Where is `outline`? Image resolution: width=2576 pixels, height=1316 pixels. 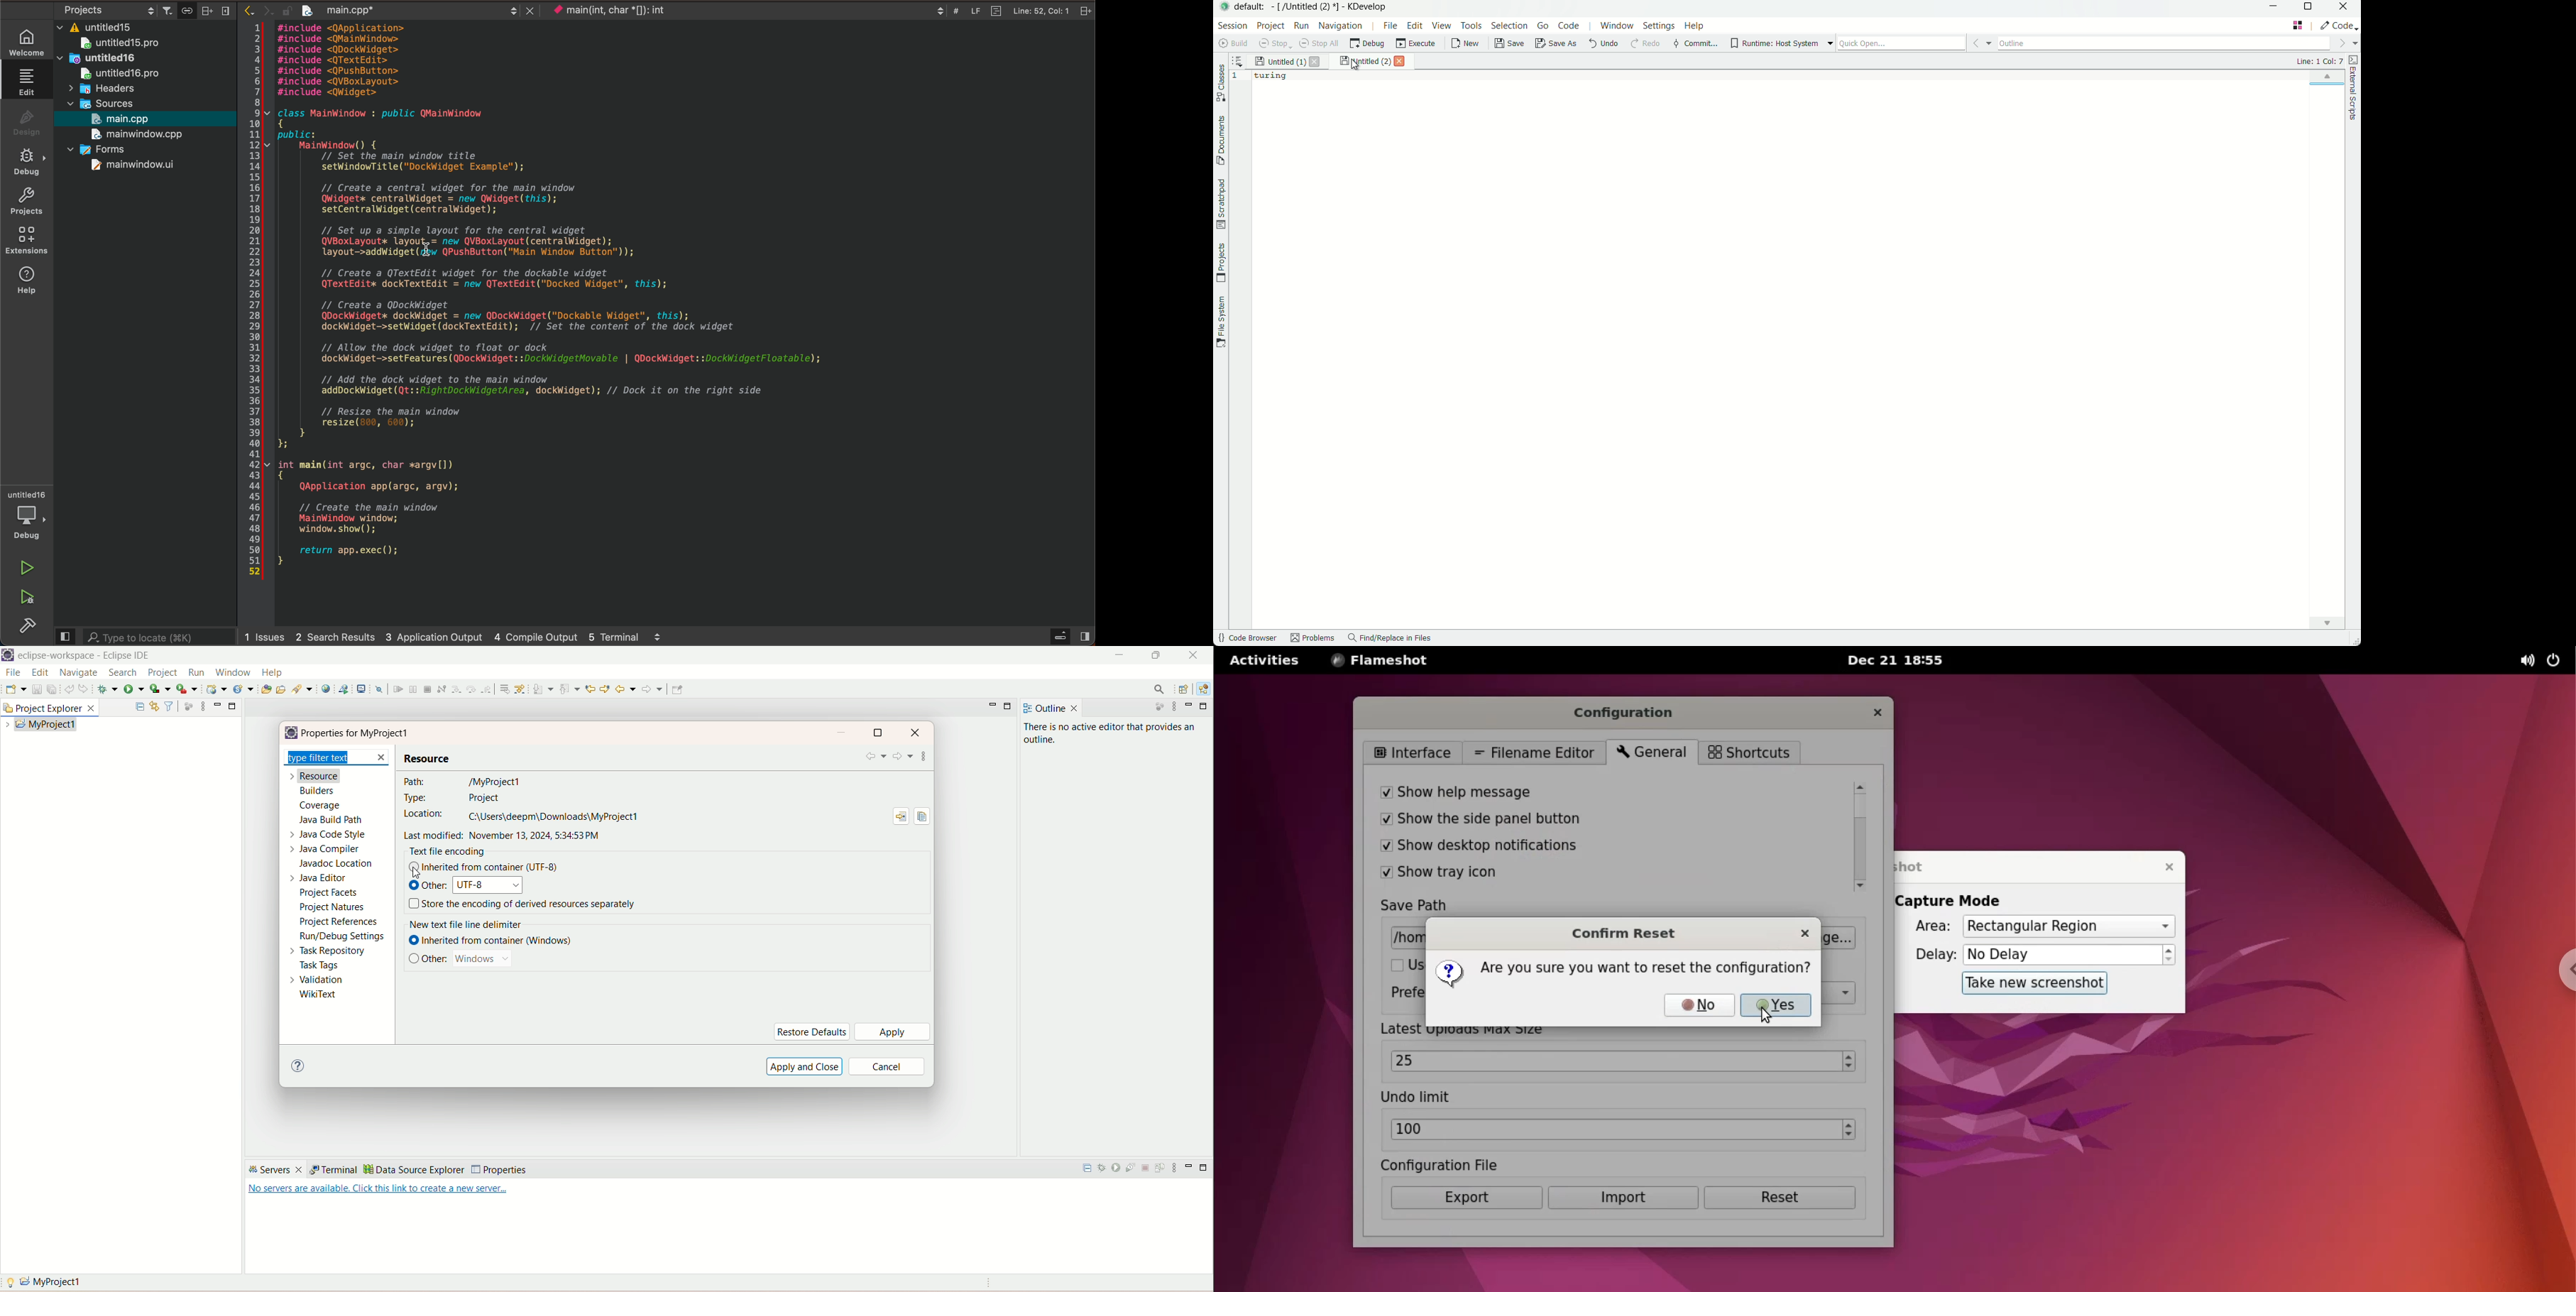 outline is located at coordinates (1053, 708).